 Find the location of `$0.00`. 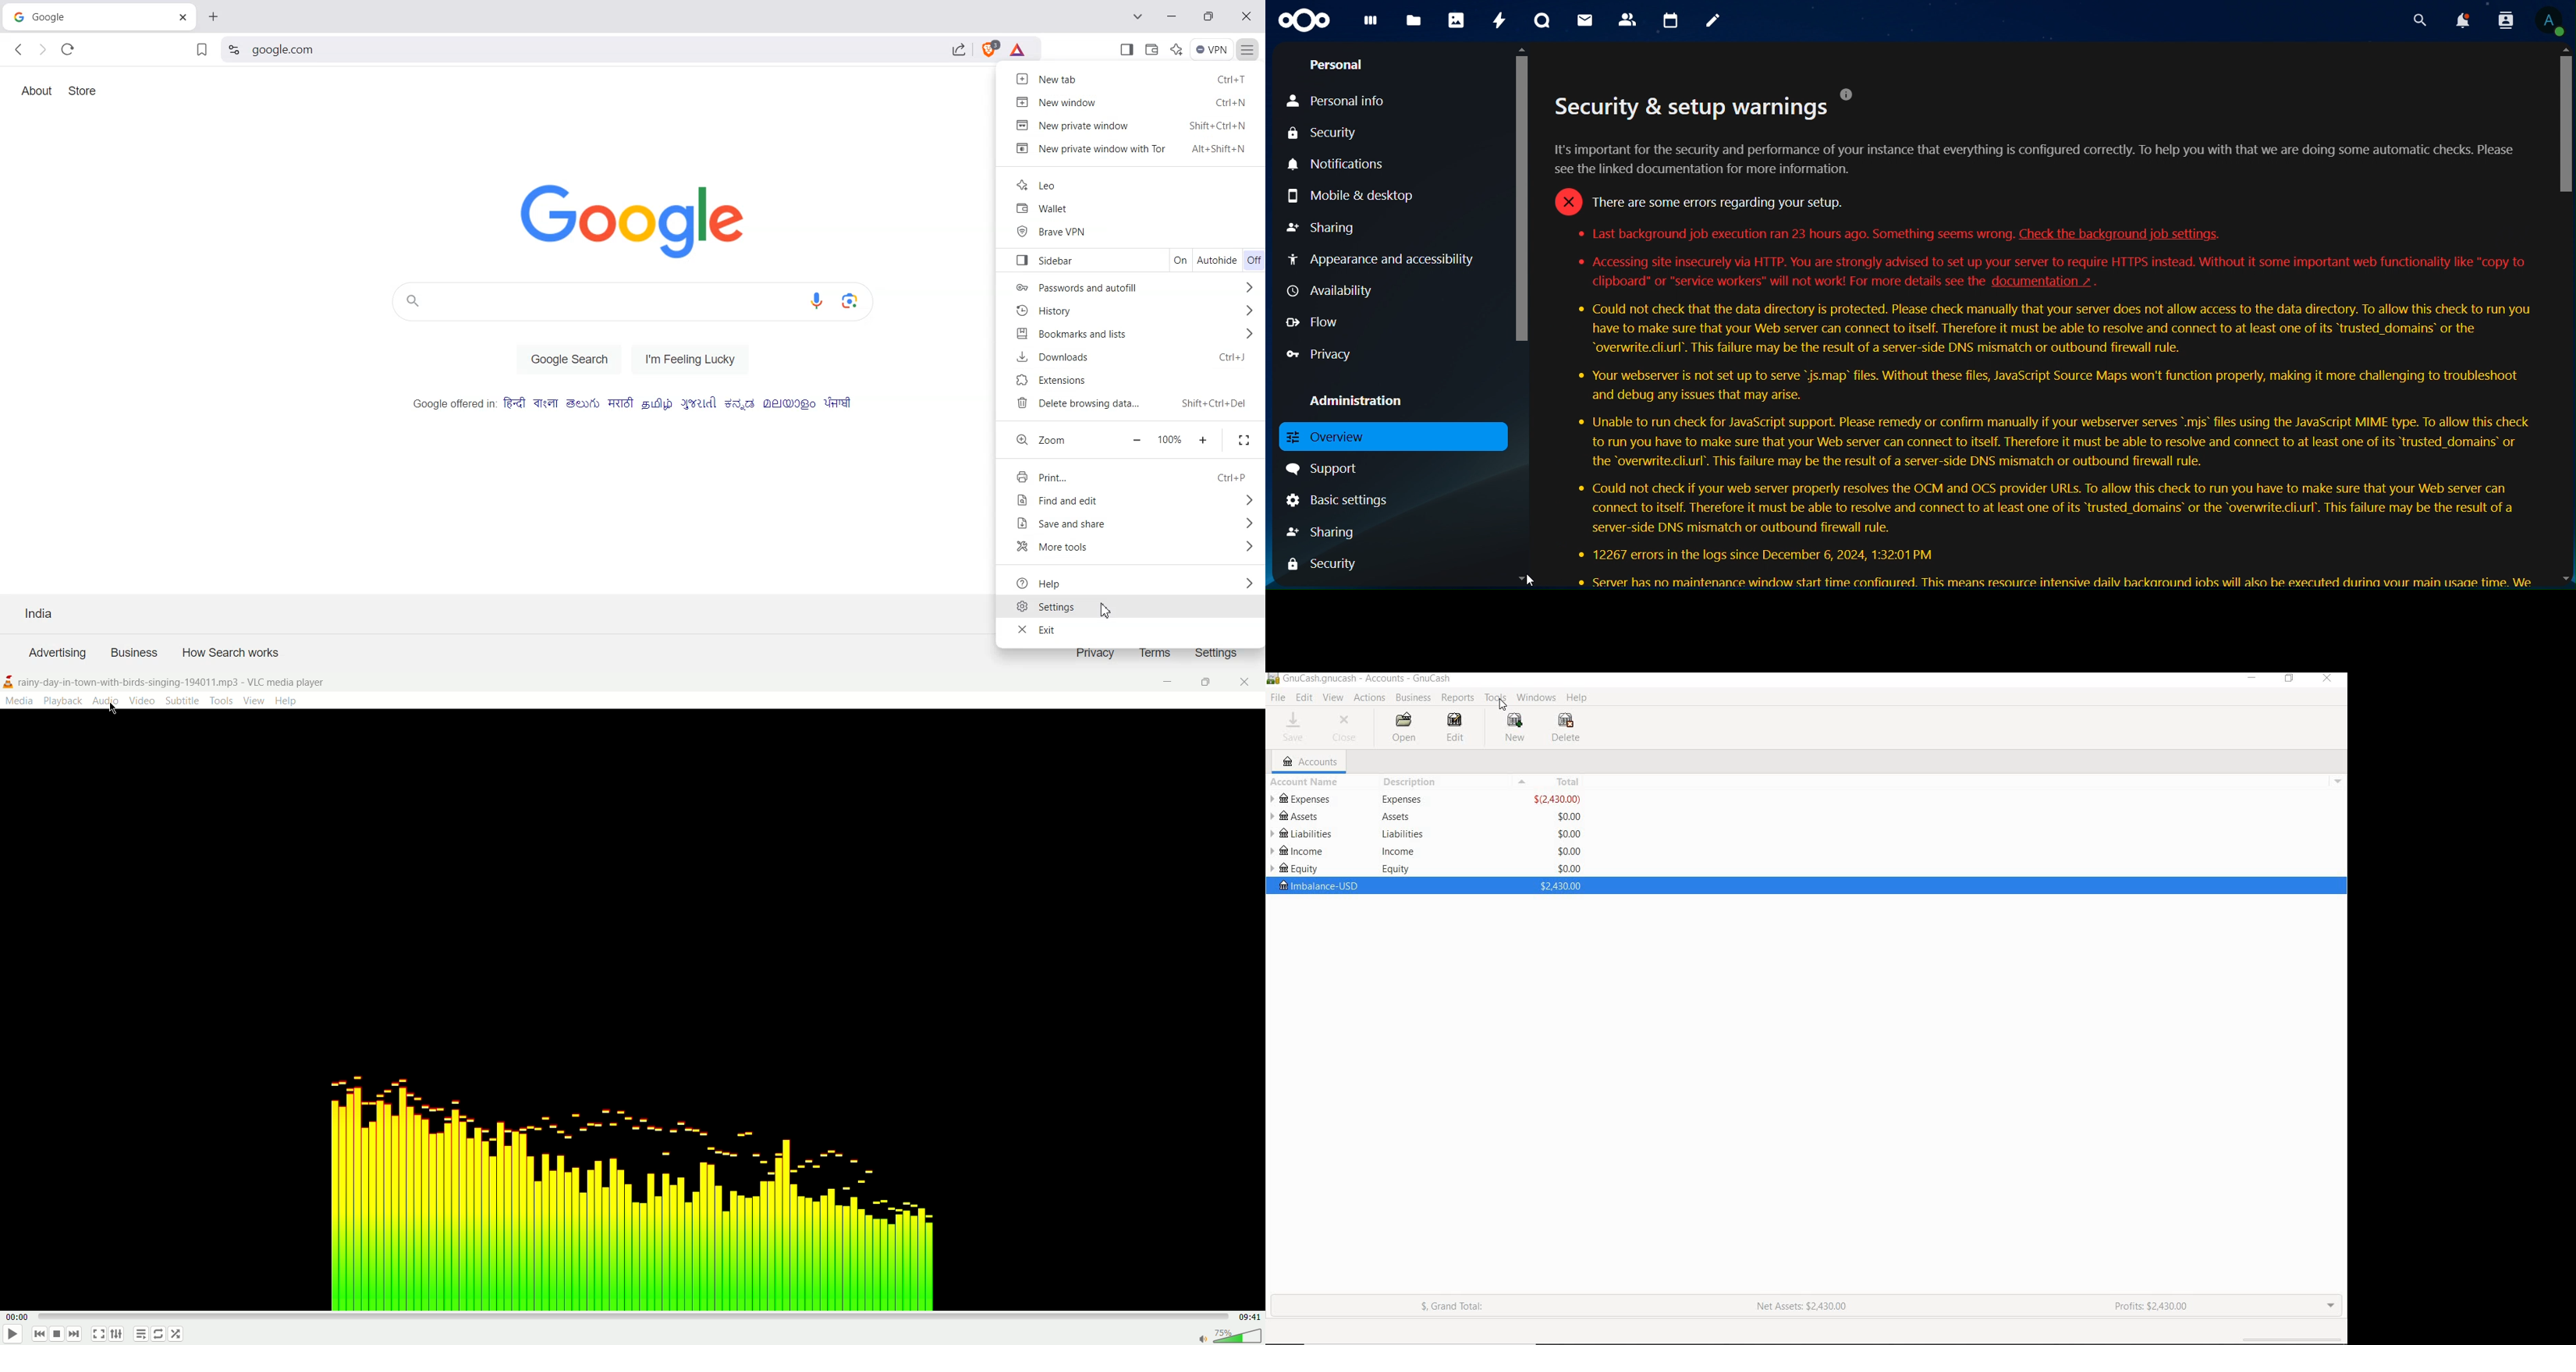

$0.00 is located at coordinates (1570, 817).